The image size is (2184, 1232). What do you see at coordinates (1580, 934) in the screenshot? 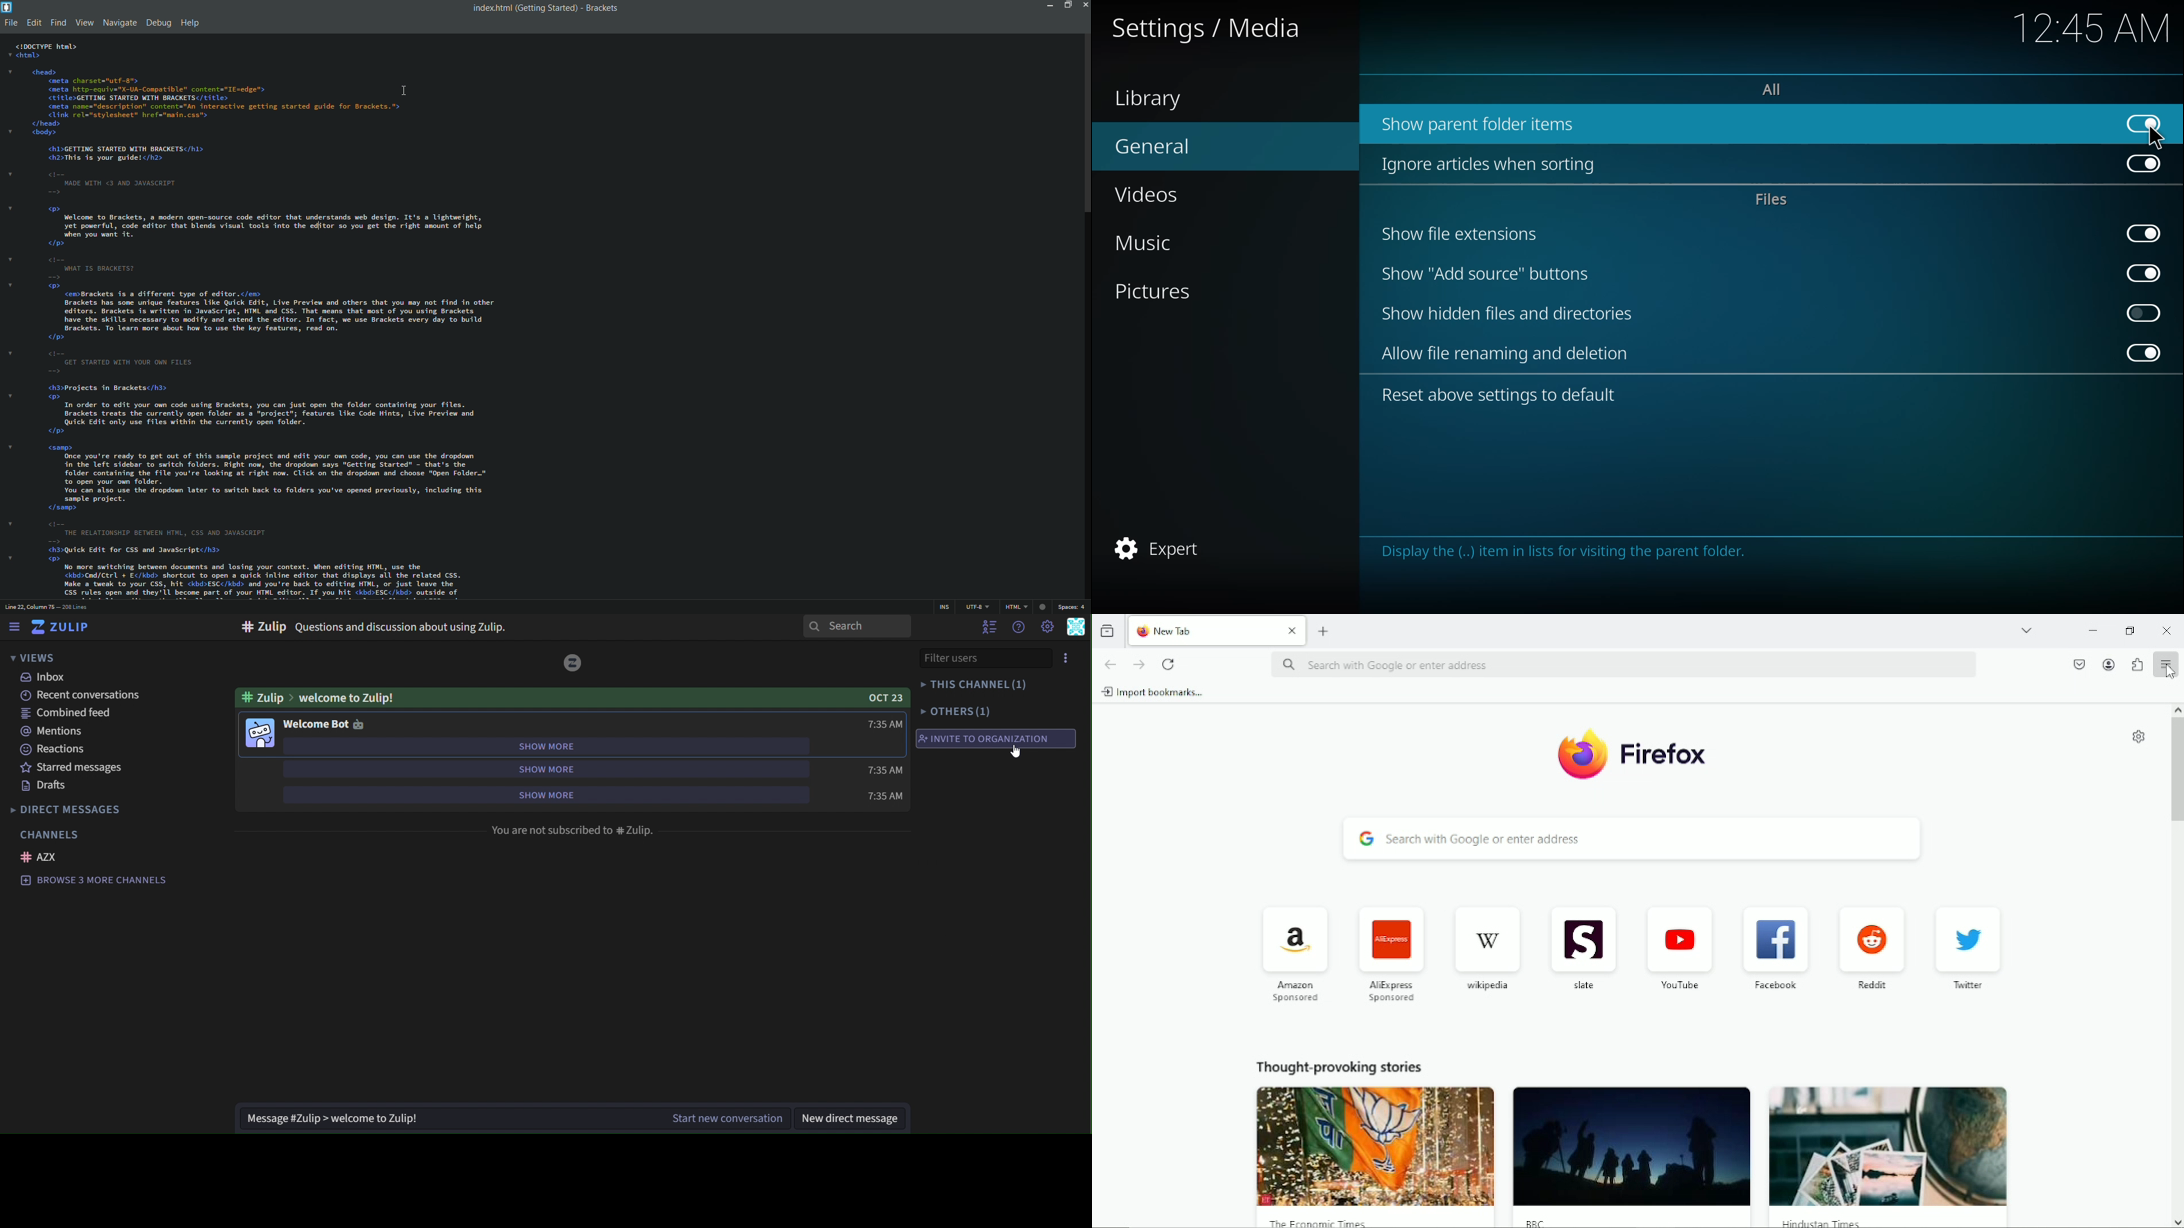
I see `slate` at bounding box center [1580, 934].